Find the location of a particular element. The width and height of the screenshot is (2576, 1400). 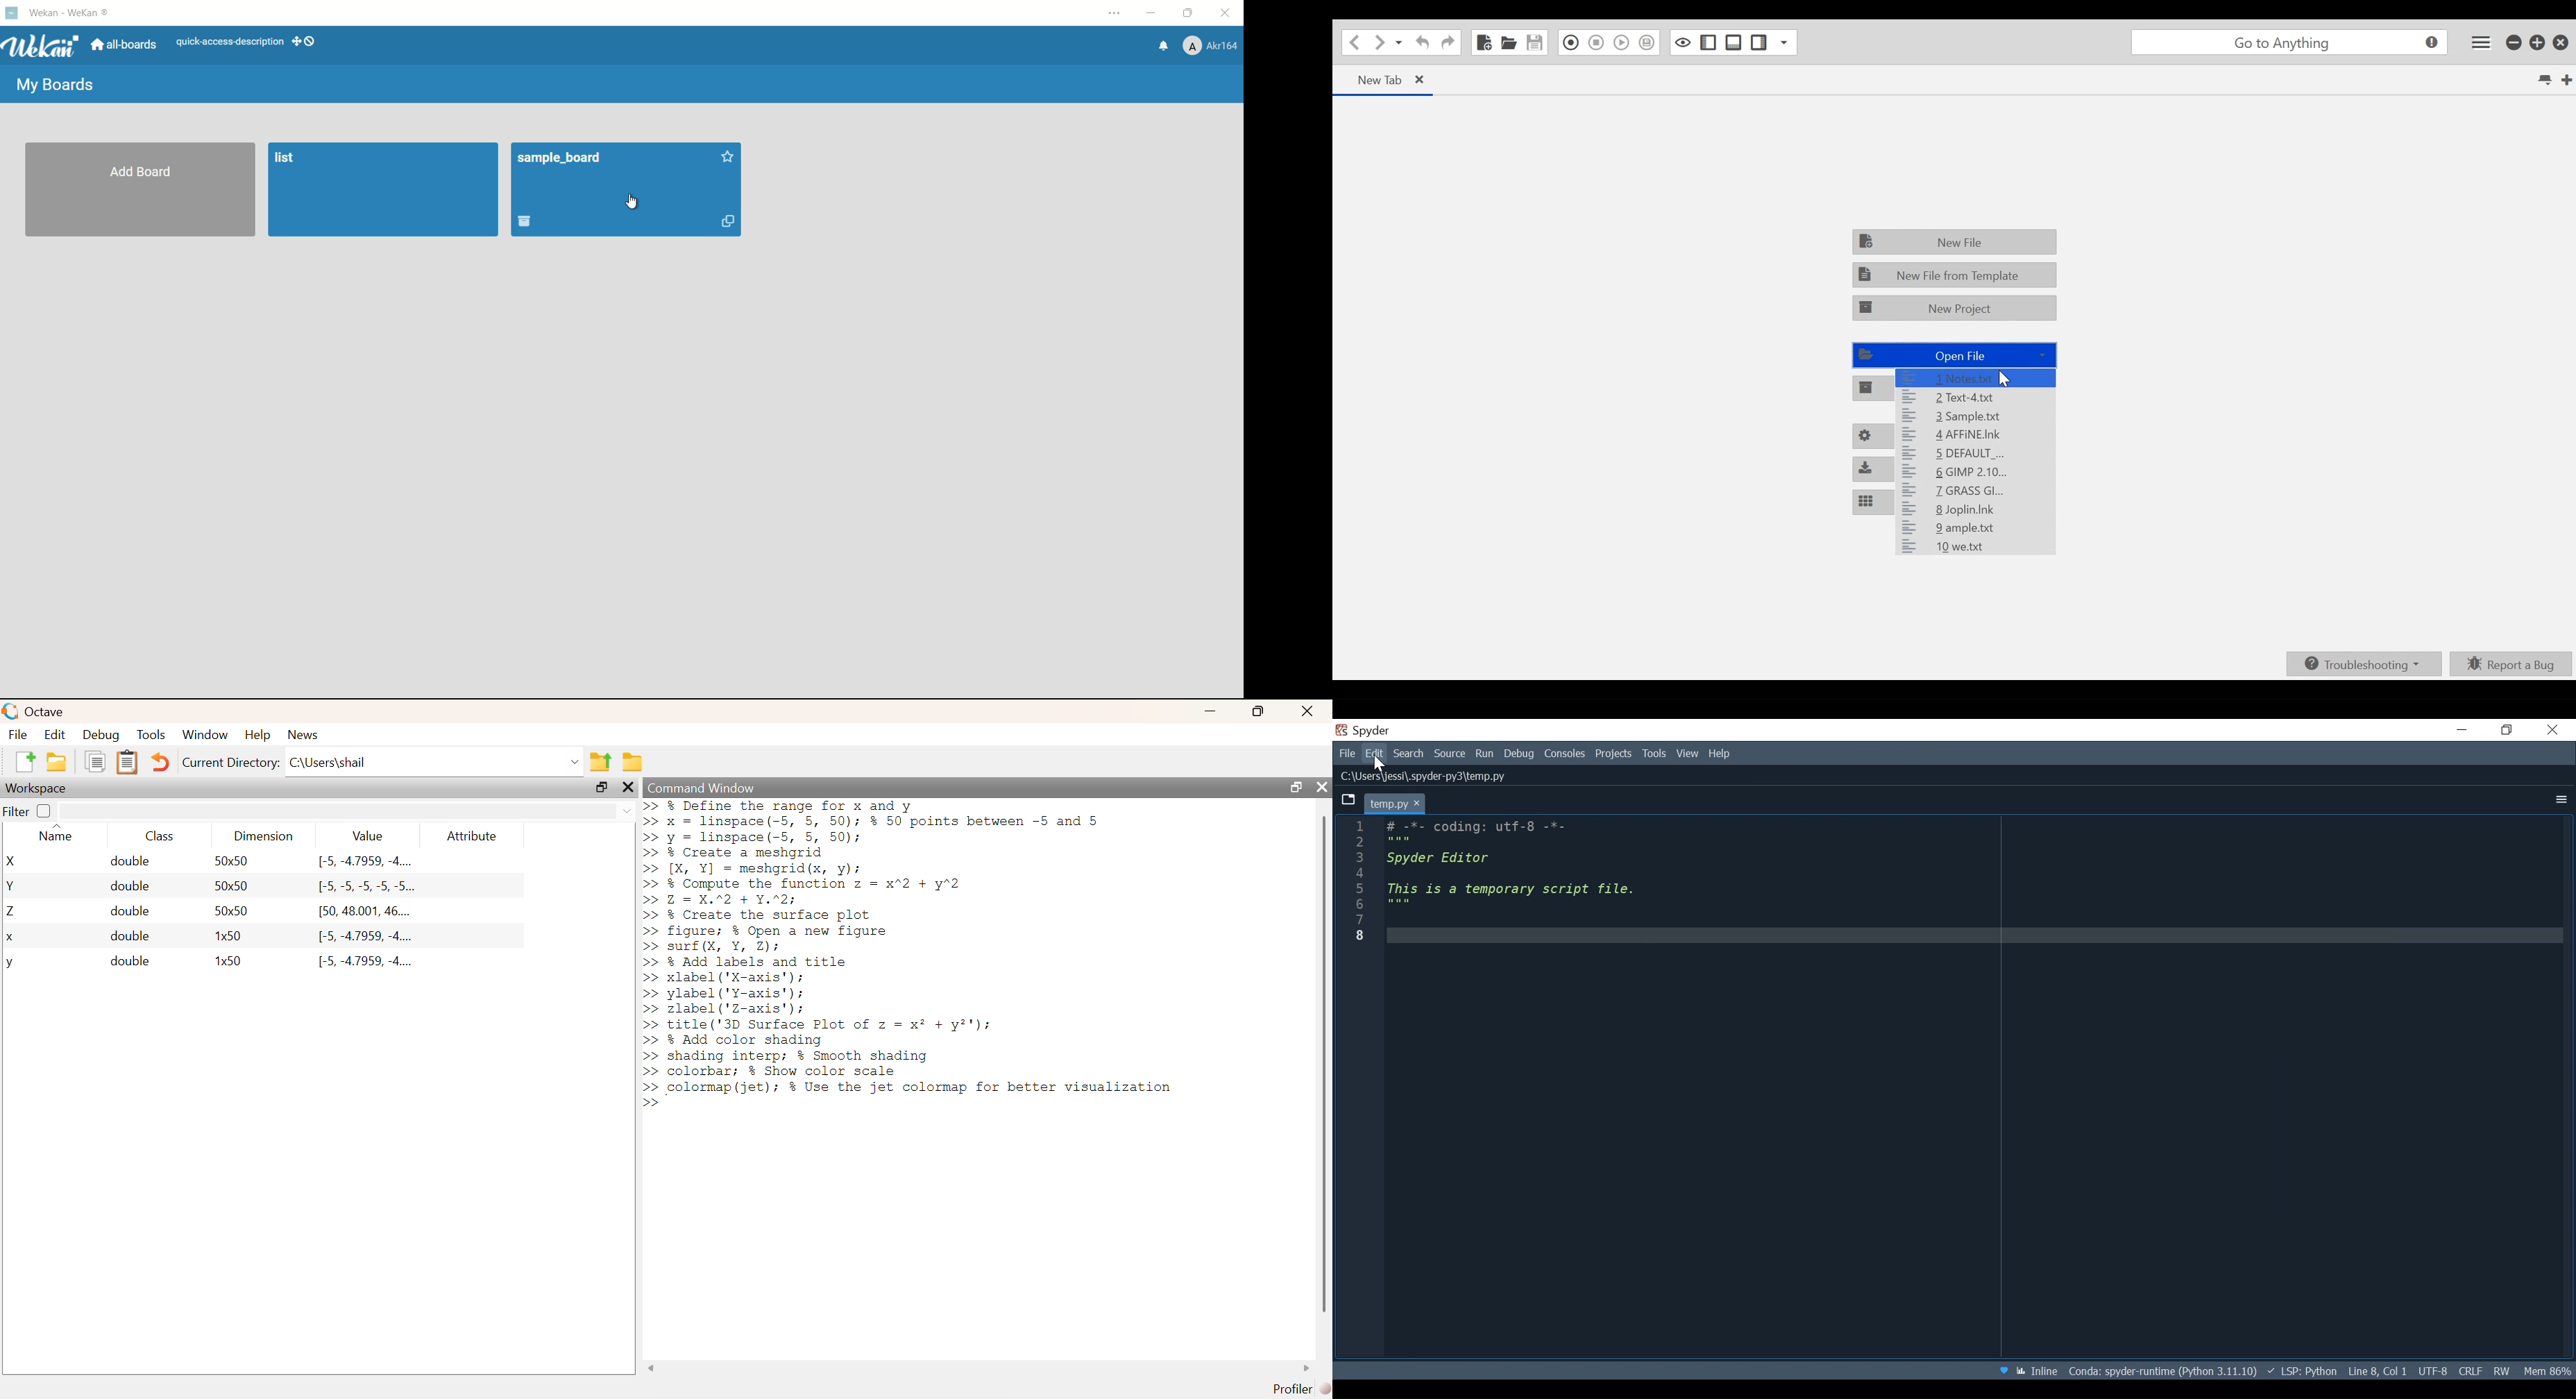

Dropdown is located at coordinates (576, 763).